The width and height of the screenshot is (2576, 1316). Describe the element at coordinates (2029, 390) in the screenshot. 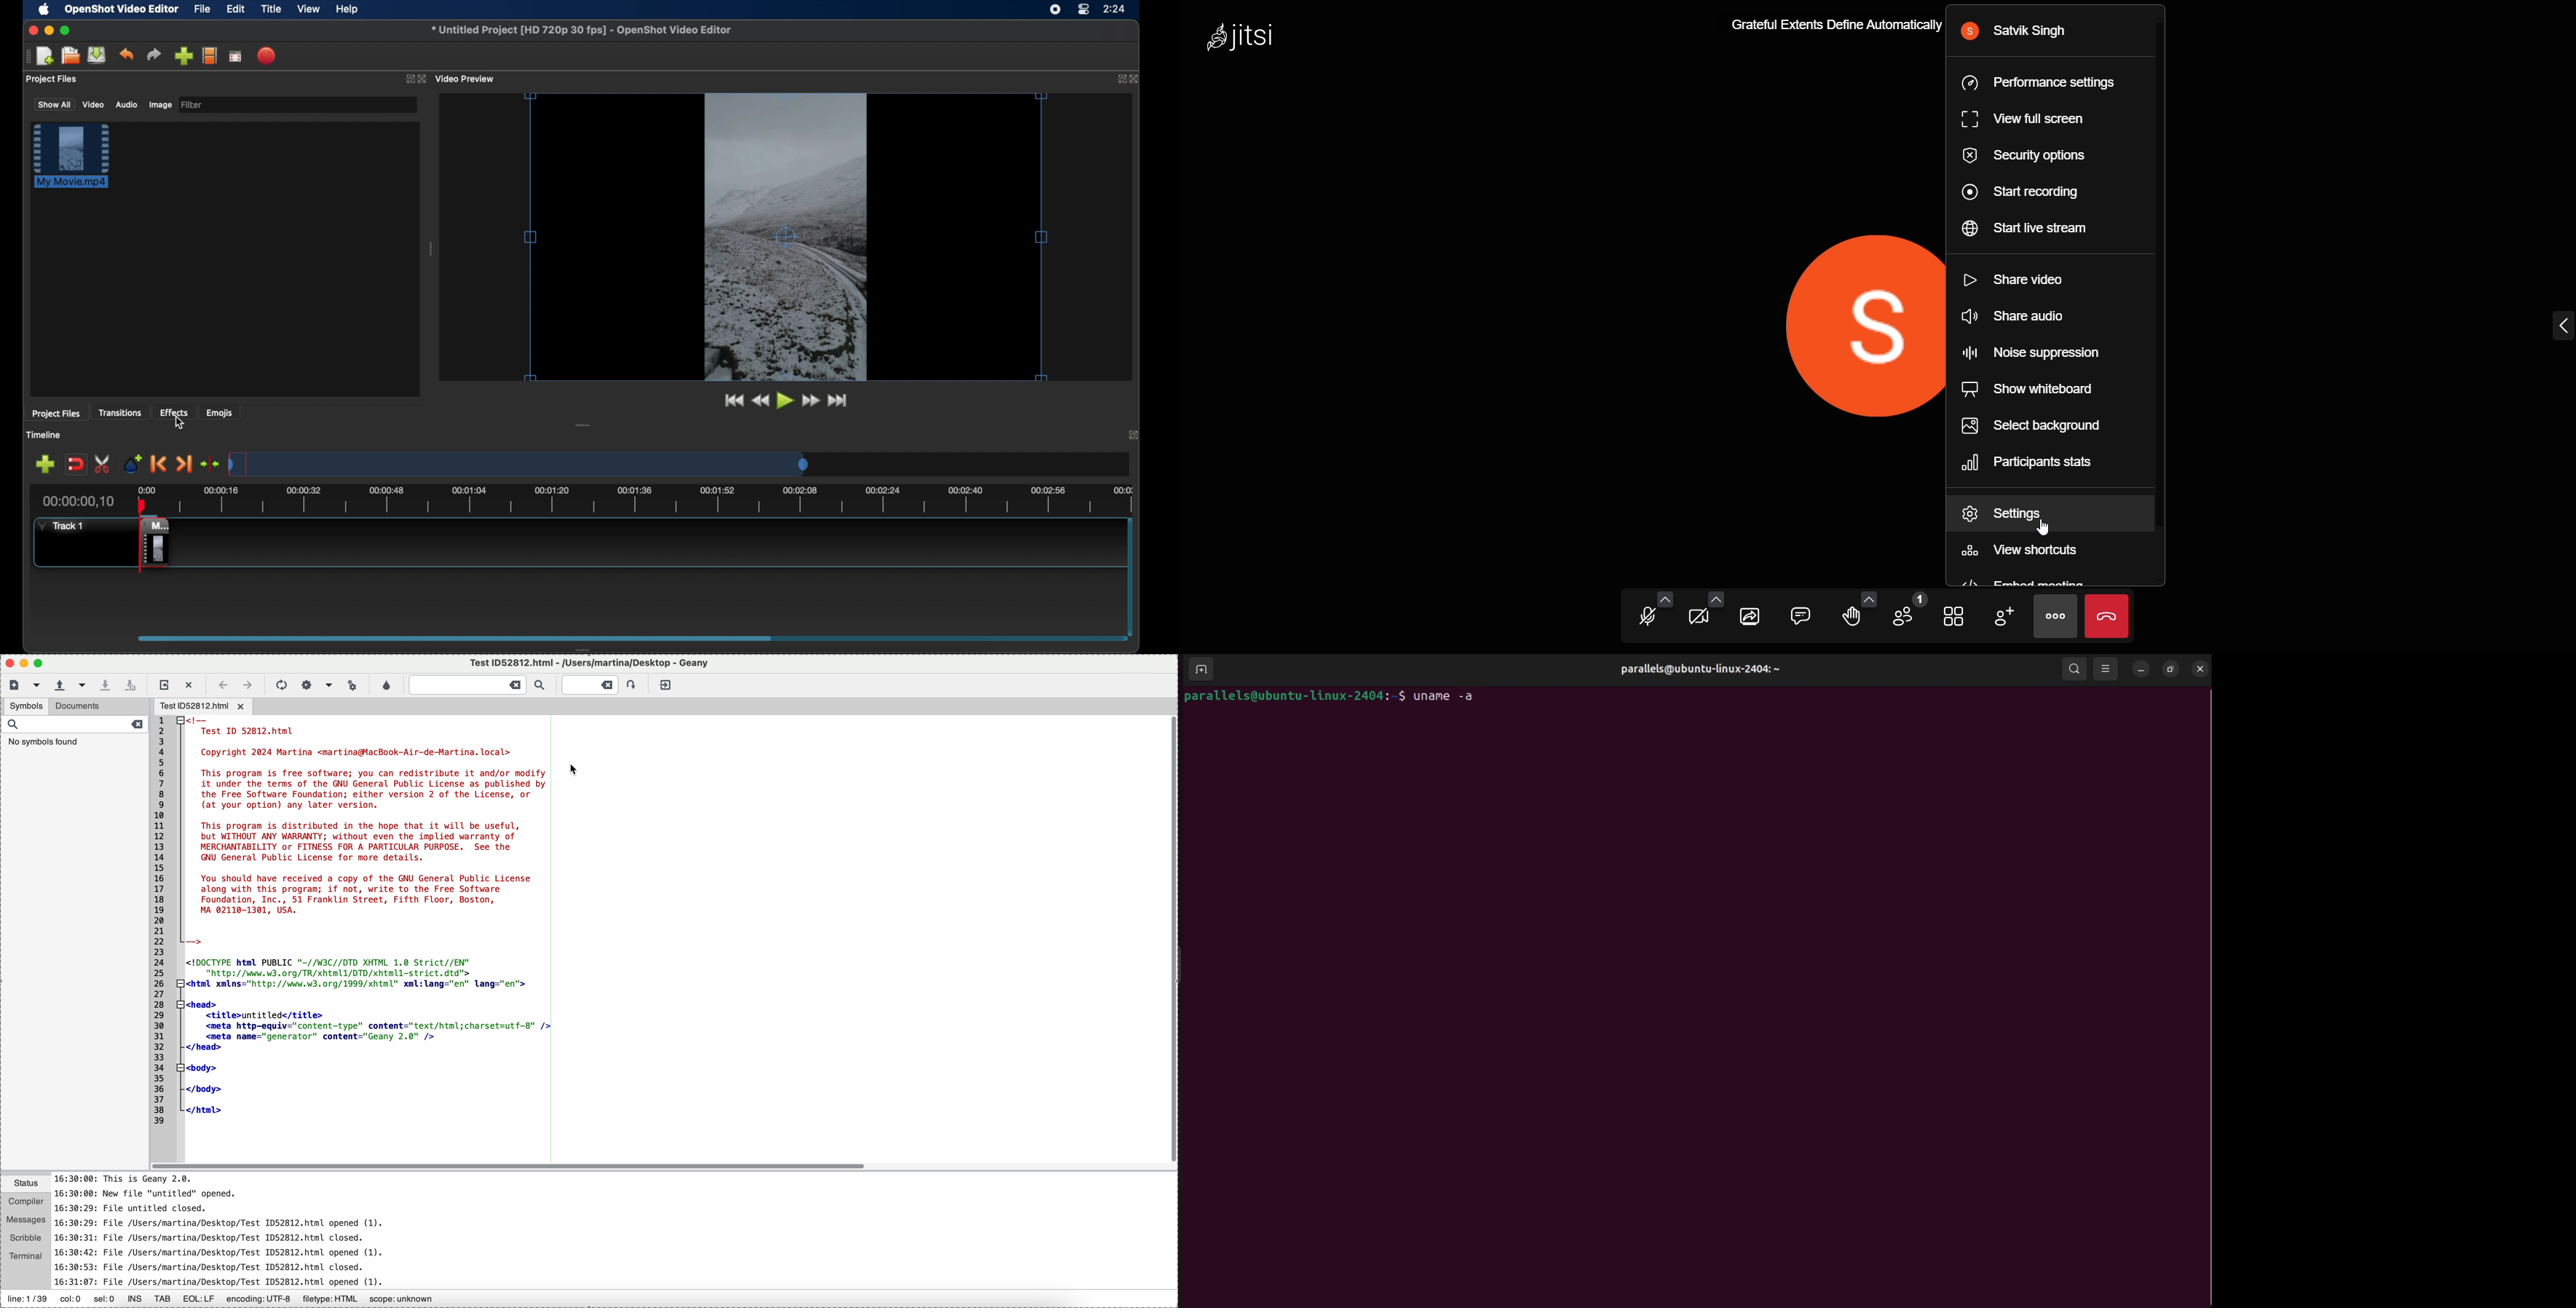

I see `show whiteboard` at that location.